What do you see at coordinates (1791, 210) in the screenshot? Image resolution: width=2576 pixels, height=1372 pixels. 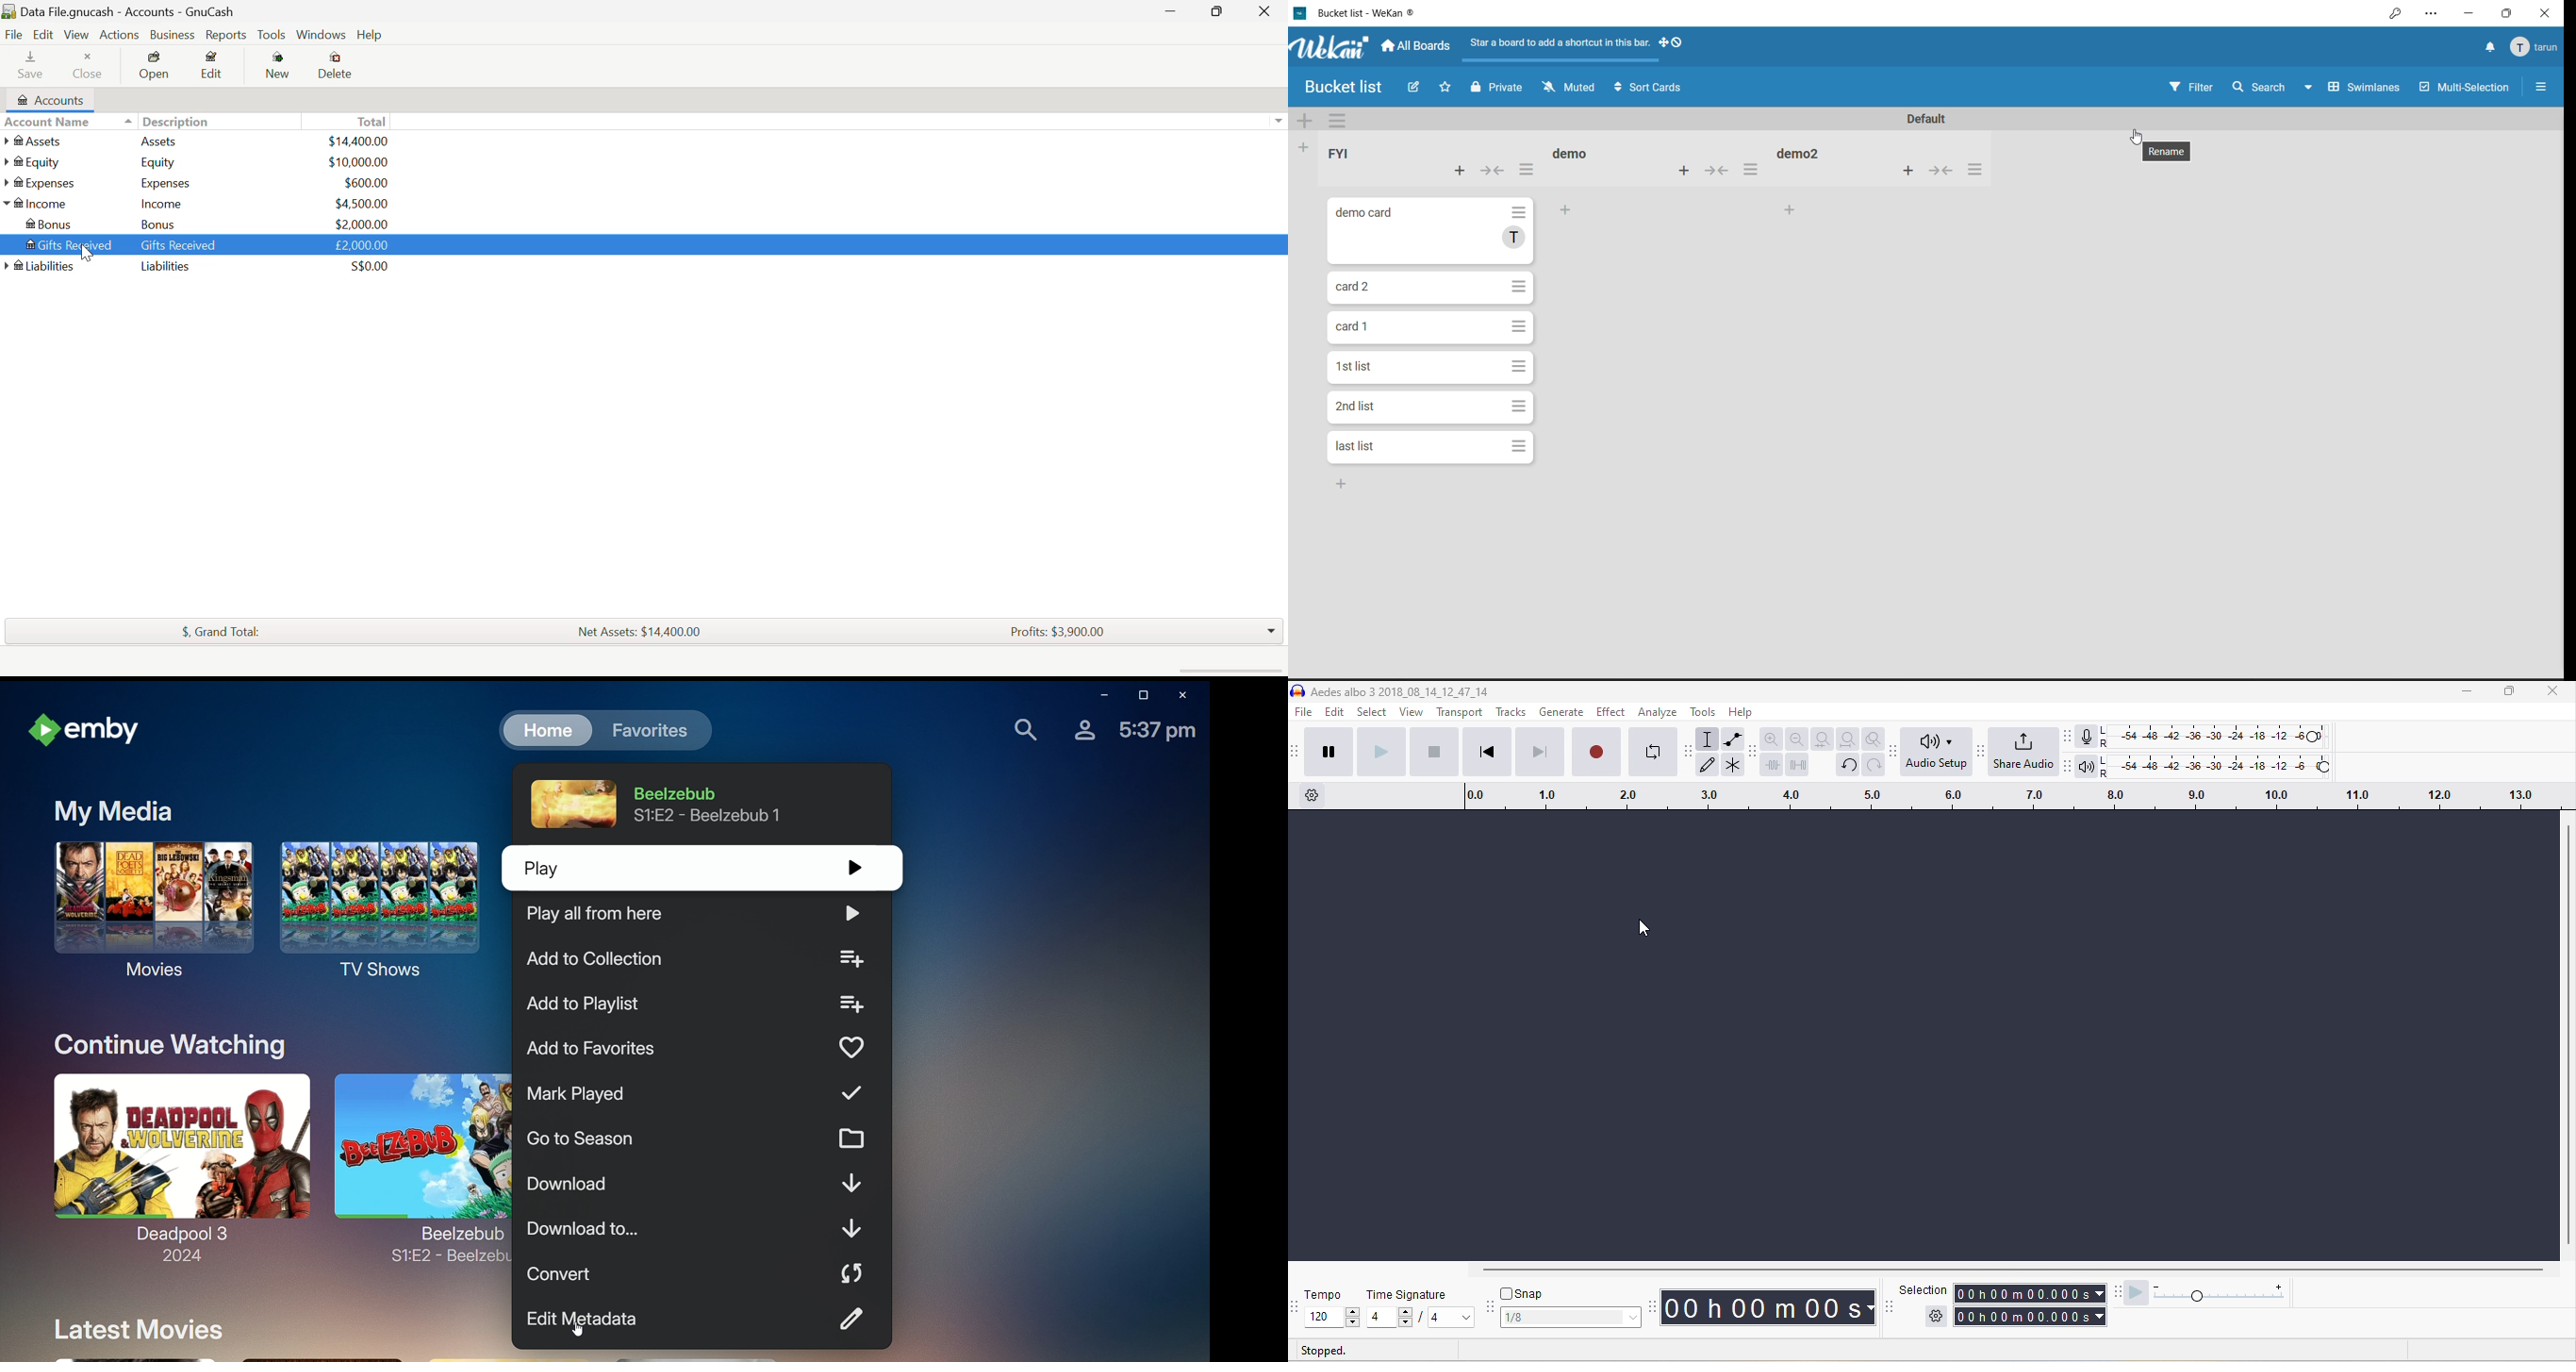 I see `add` at bounding box center [1791, 210].